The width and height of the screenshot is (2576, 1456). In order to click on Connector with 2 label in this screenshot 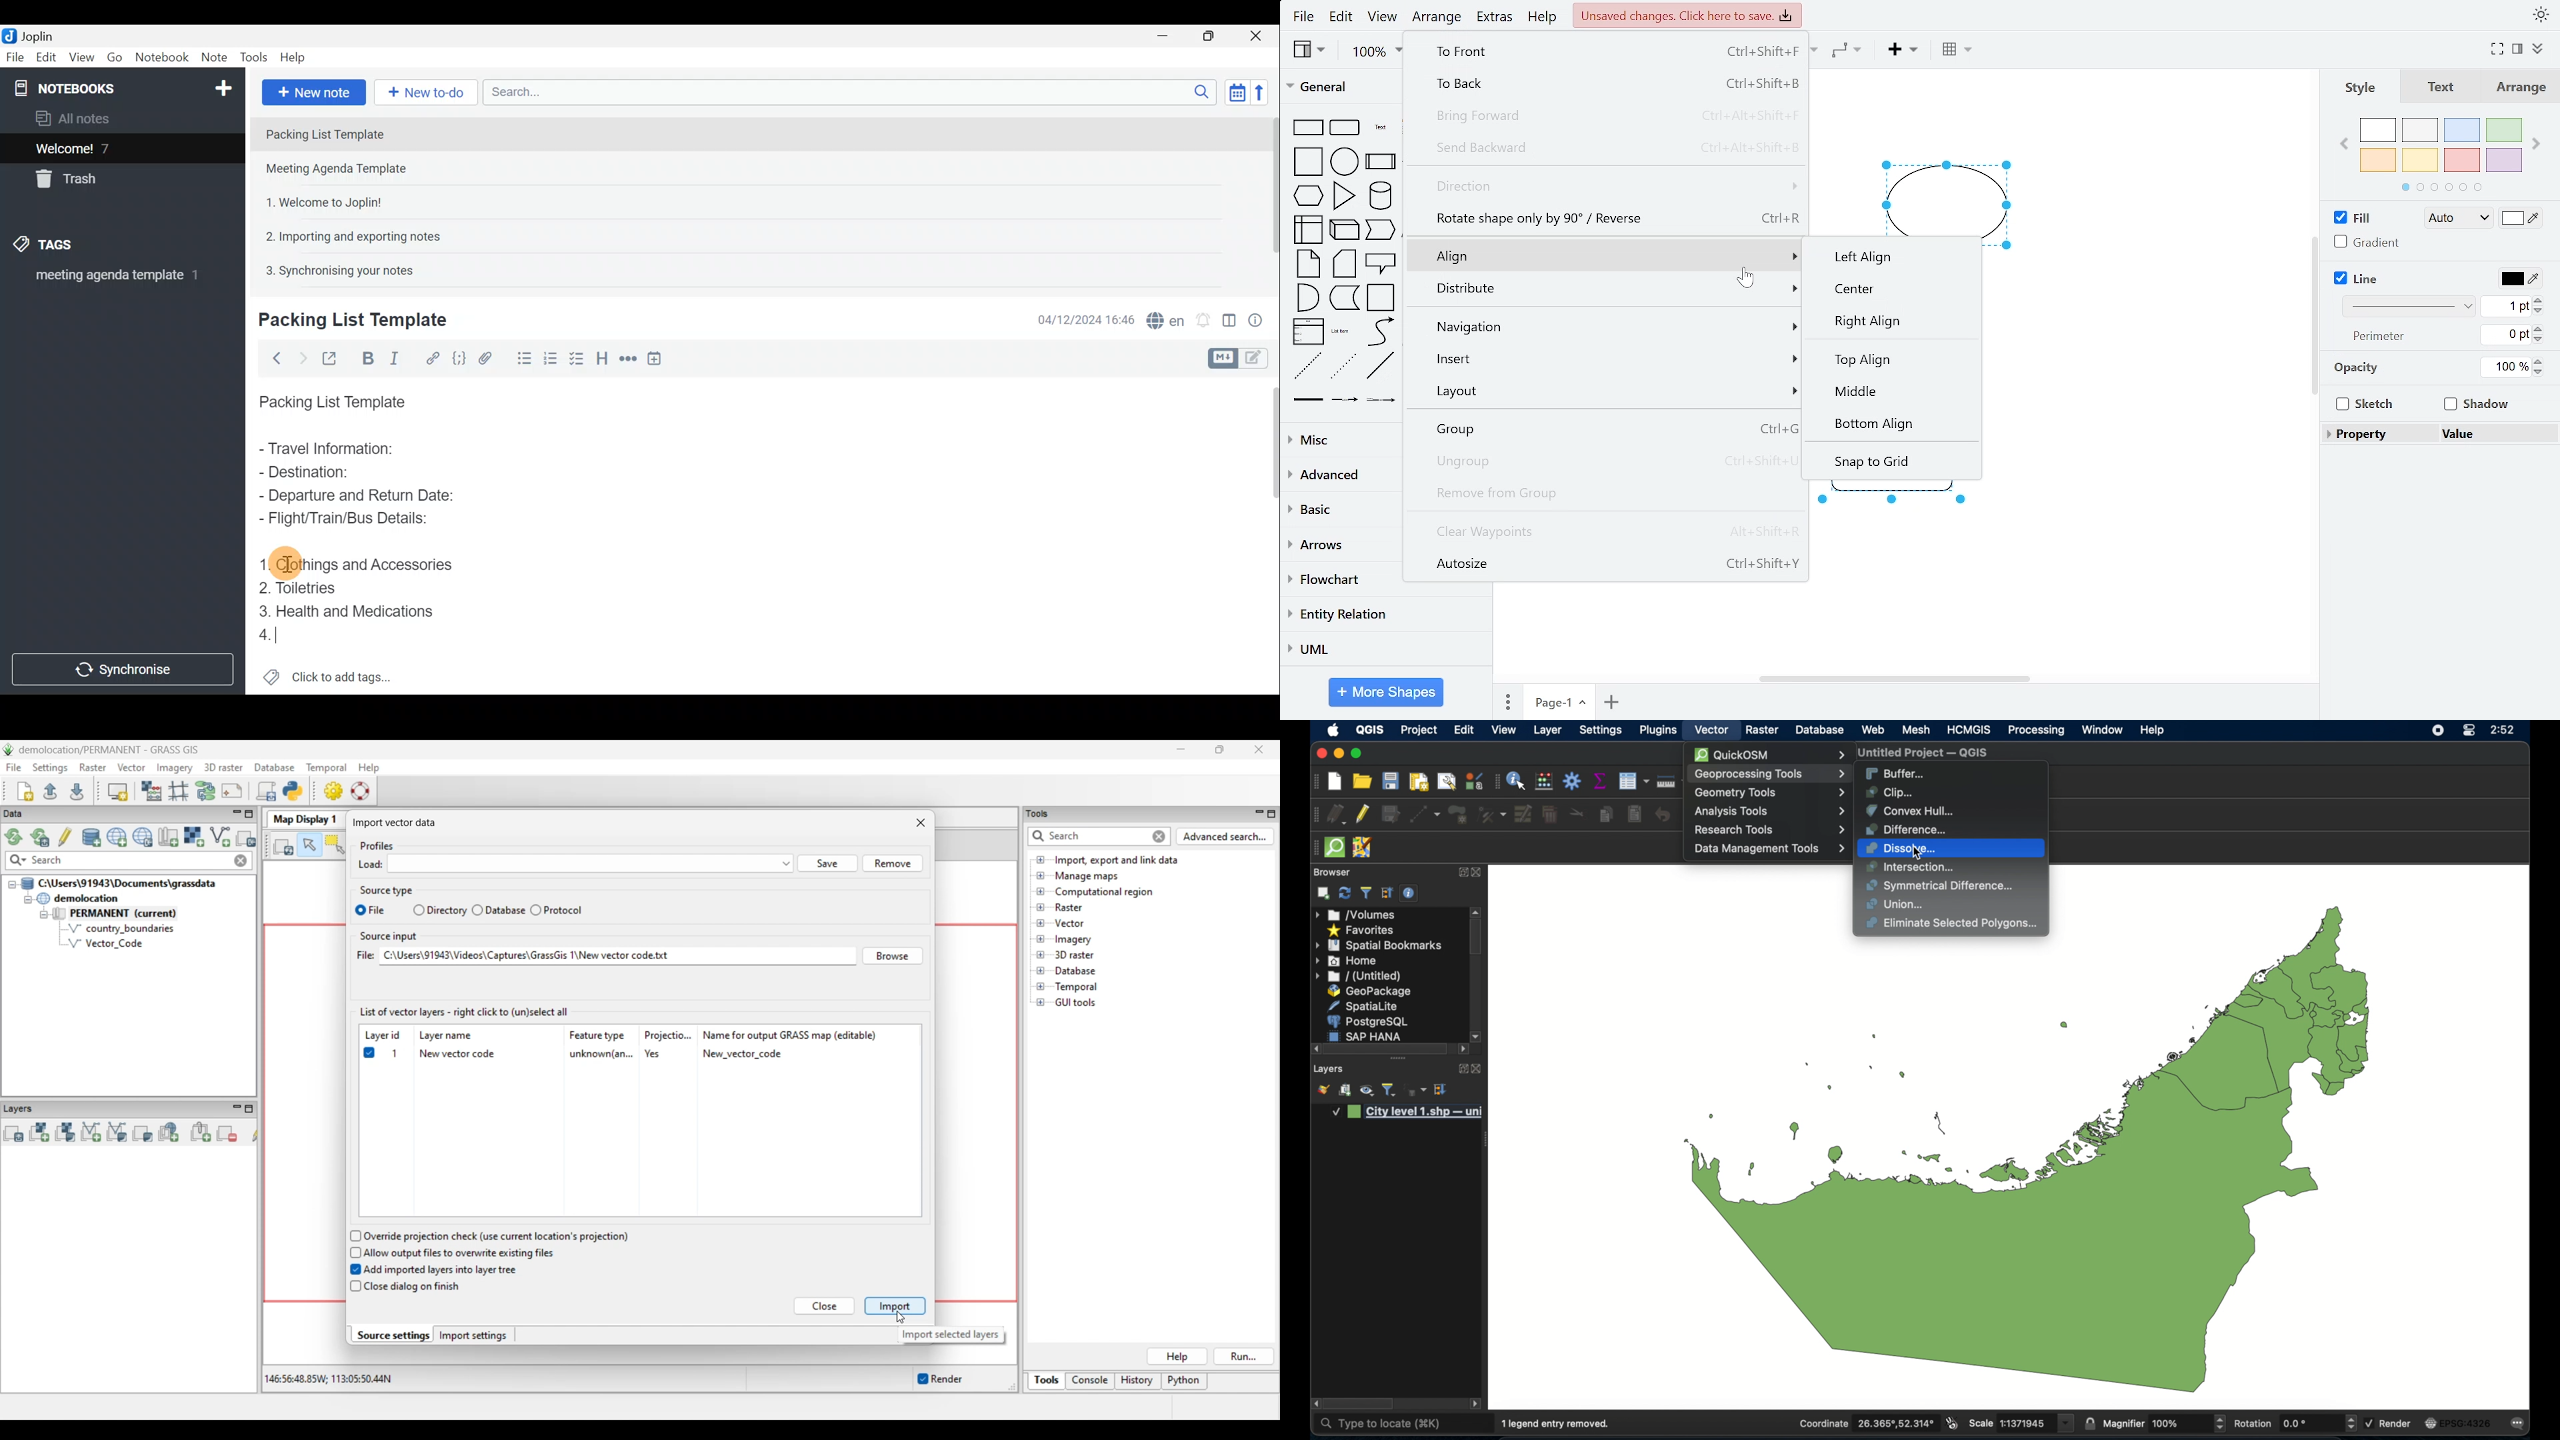, I will do `click(1381, 404)`.